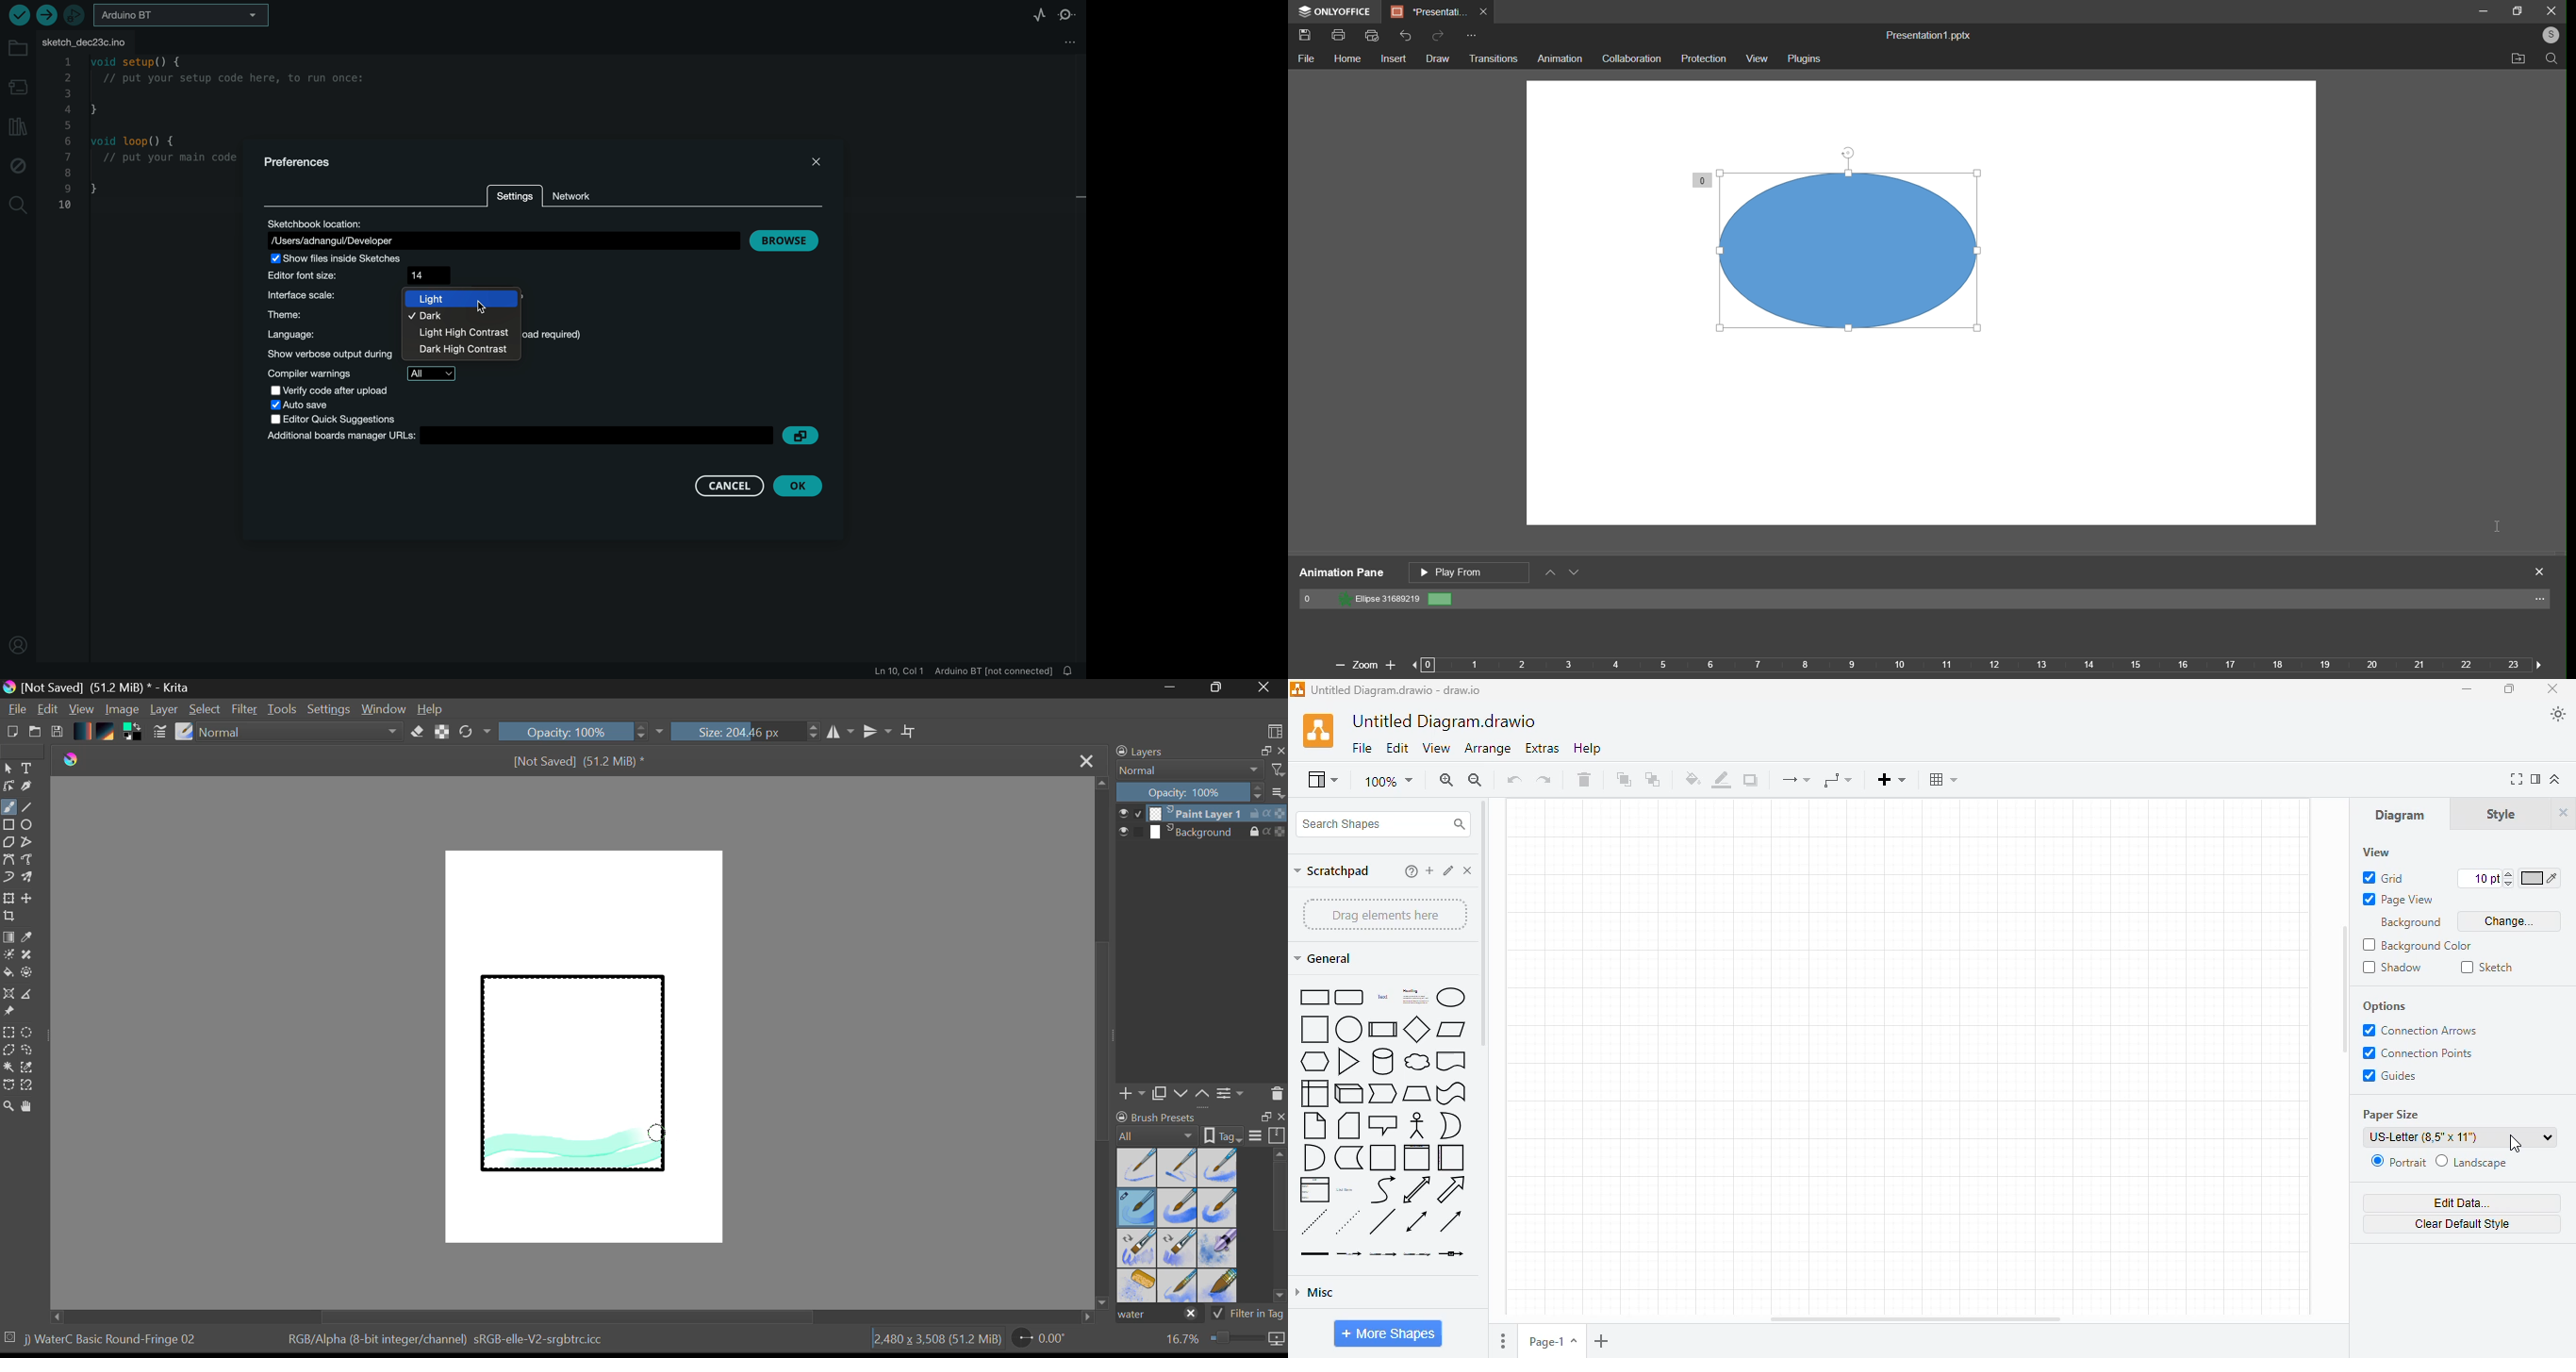  What do you see at coordinates (17, 711) in the screenshot?
I see `File` at bounding box center [17, 711].